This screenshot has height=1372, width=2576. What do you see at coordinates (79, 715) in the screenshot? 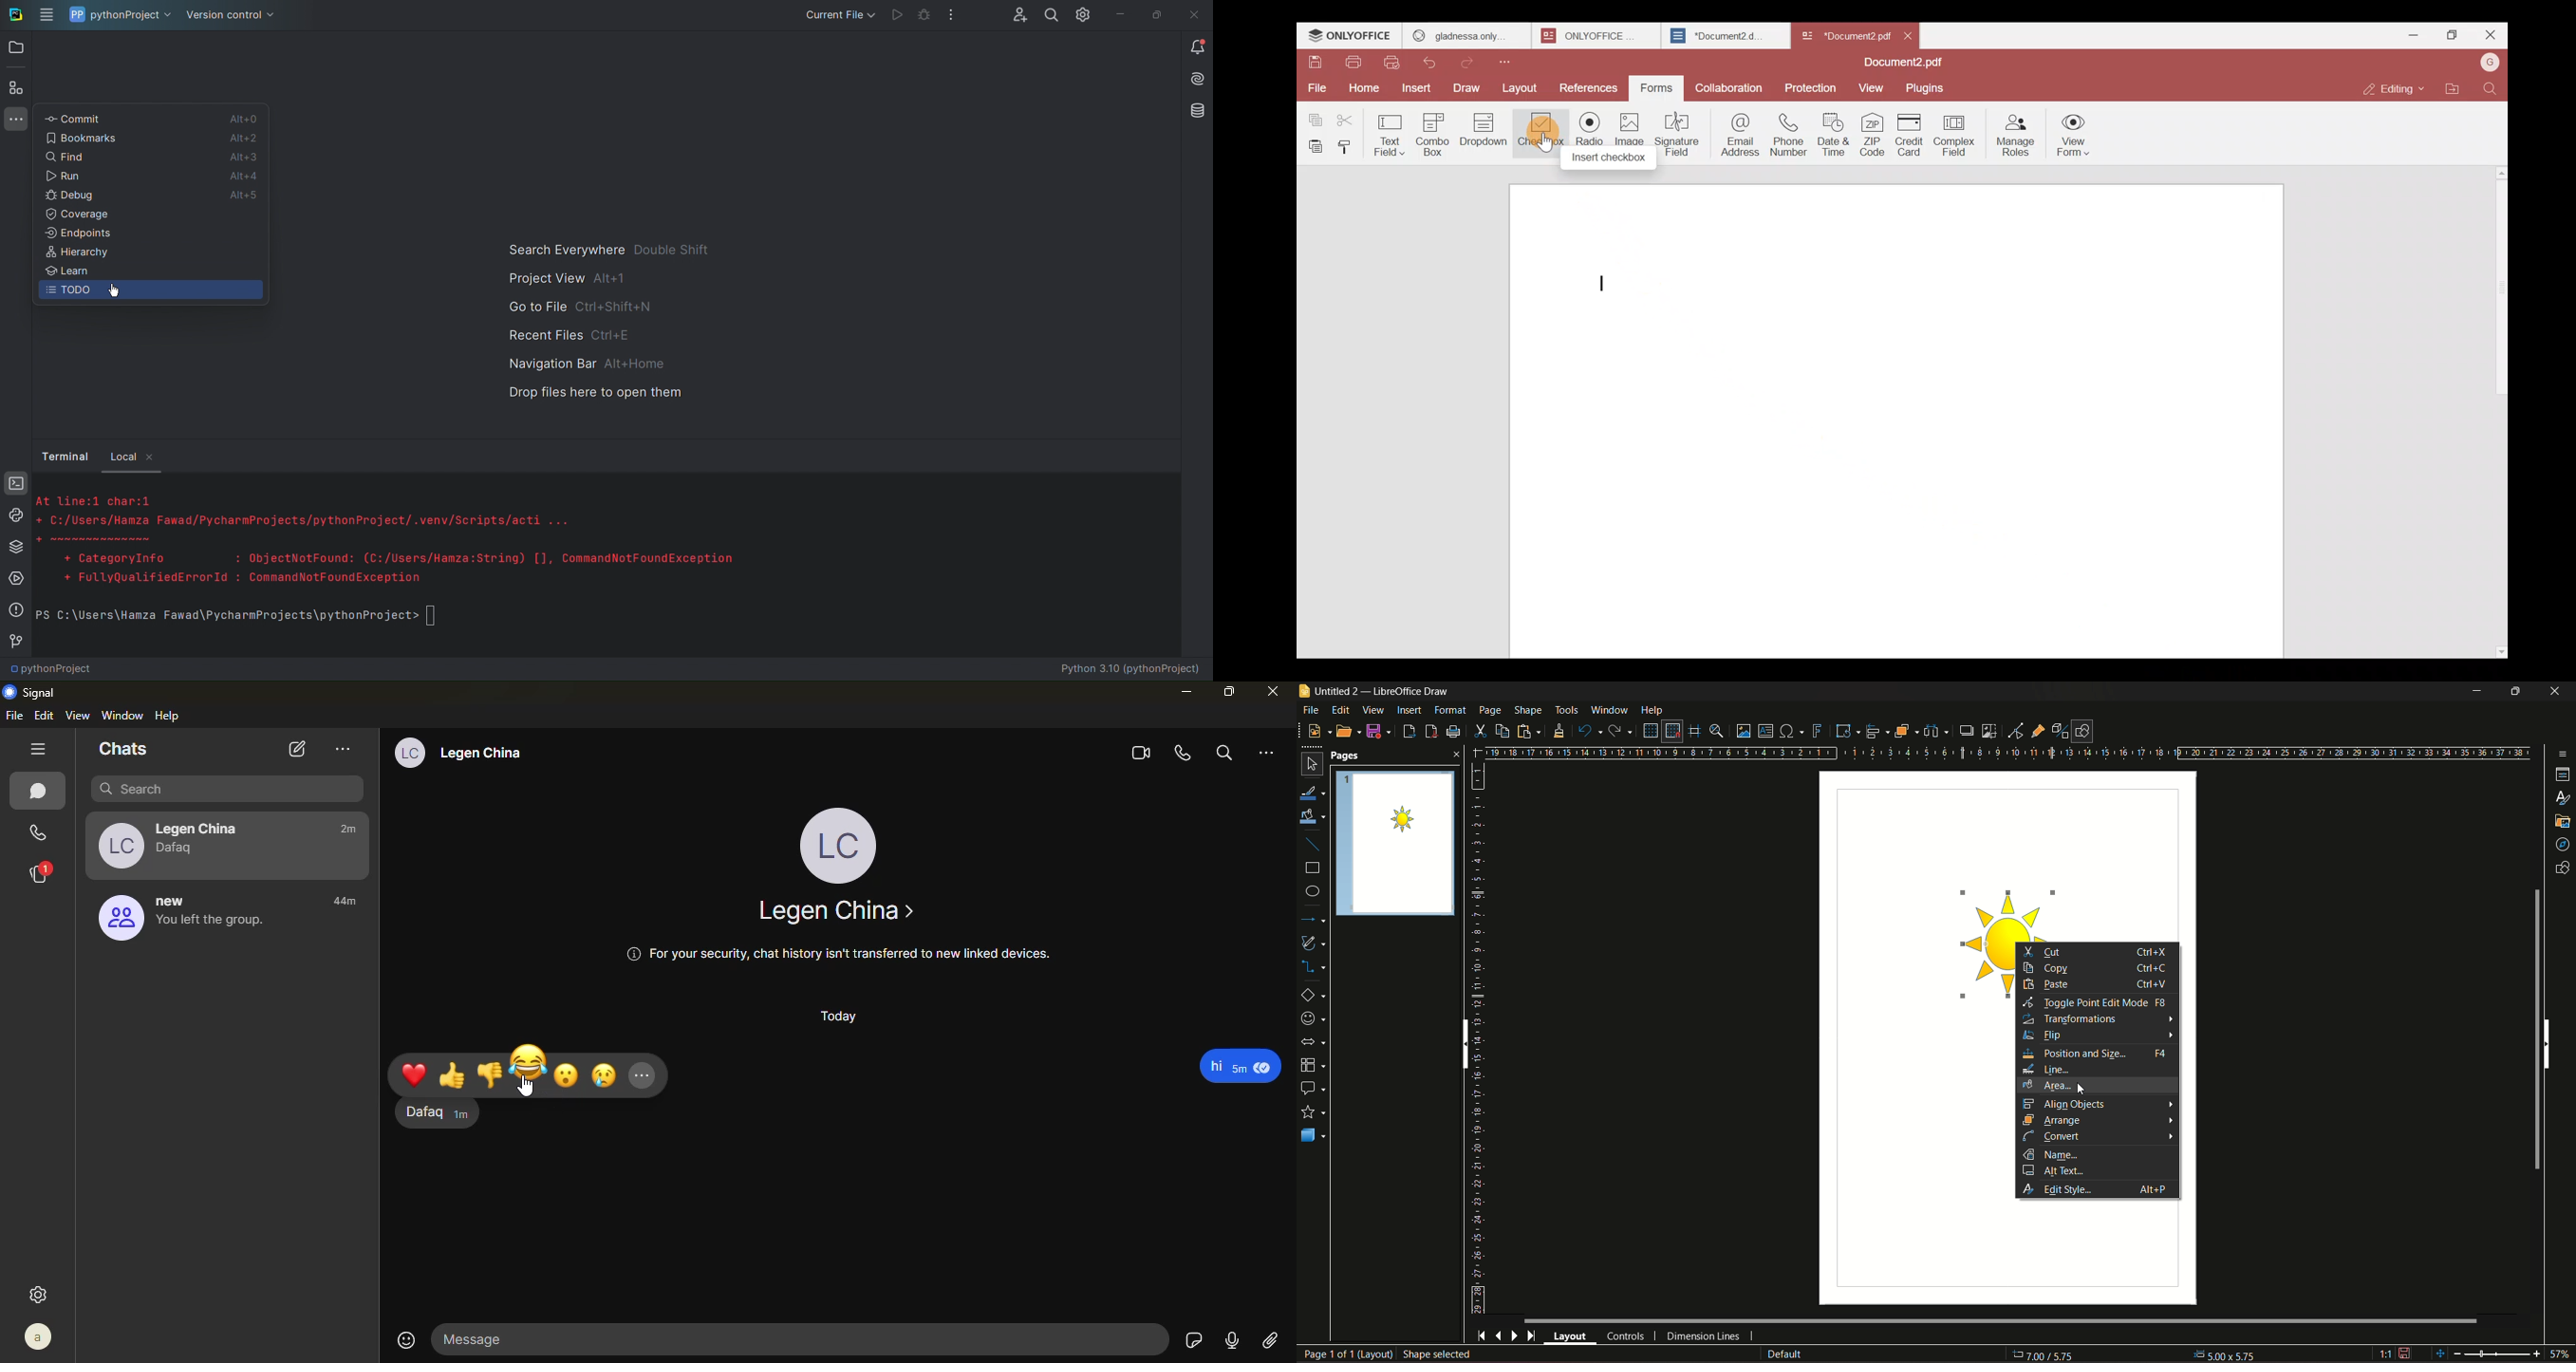
I see `view` at bounding box center [79, 715].